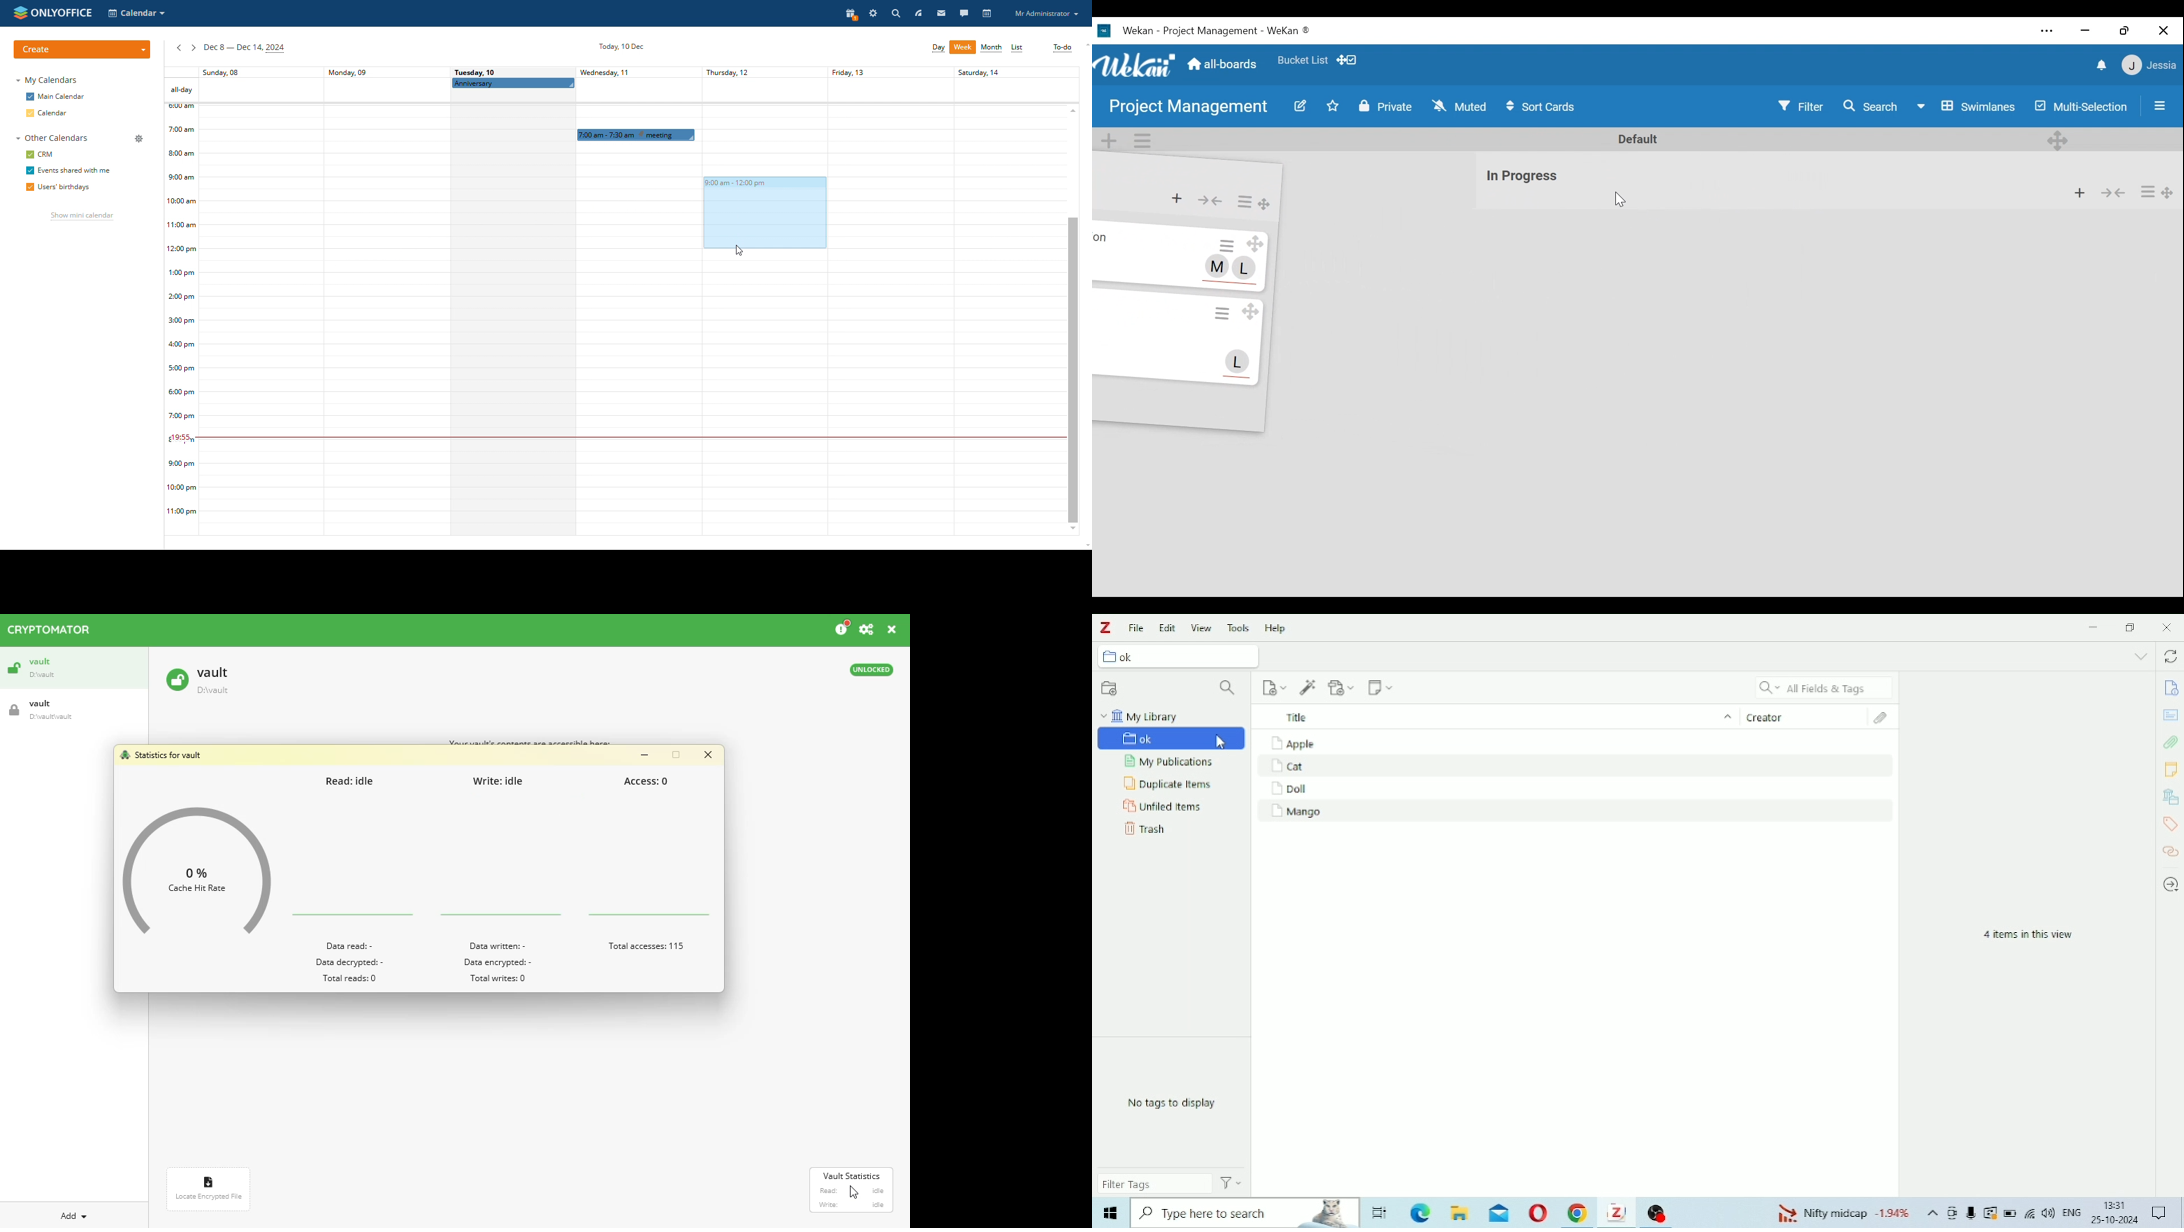 The image size is (2184, 1232). Describe the element at coordinates (1343, 687) in the screenshot. I see `Add Attachment` at that location.